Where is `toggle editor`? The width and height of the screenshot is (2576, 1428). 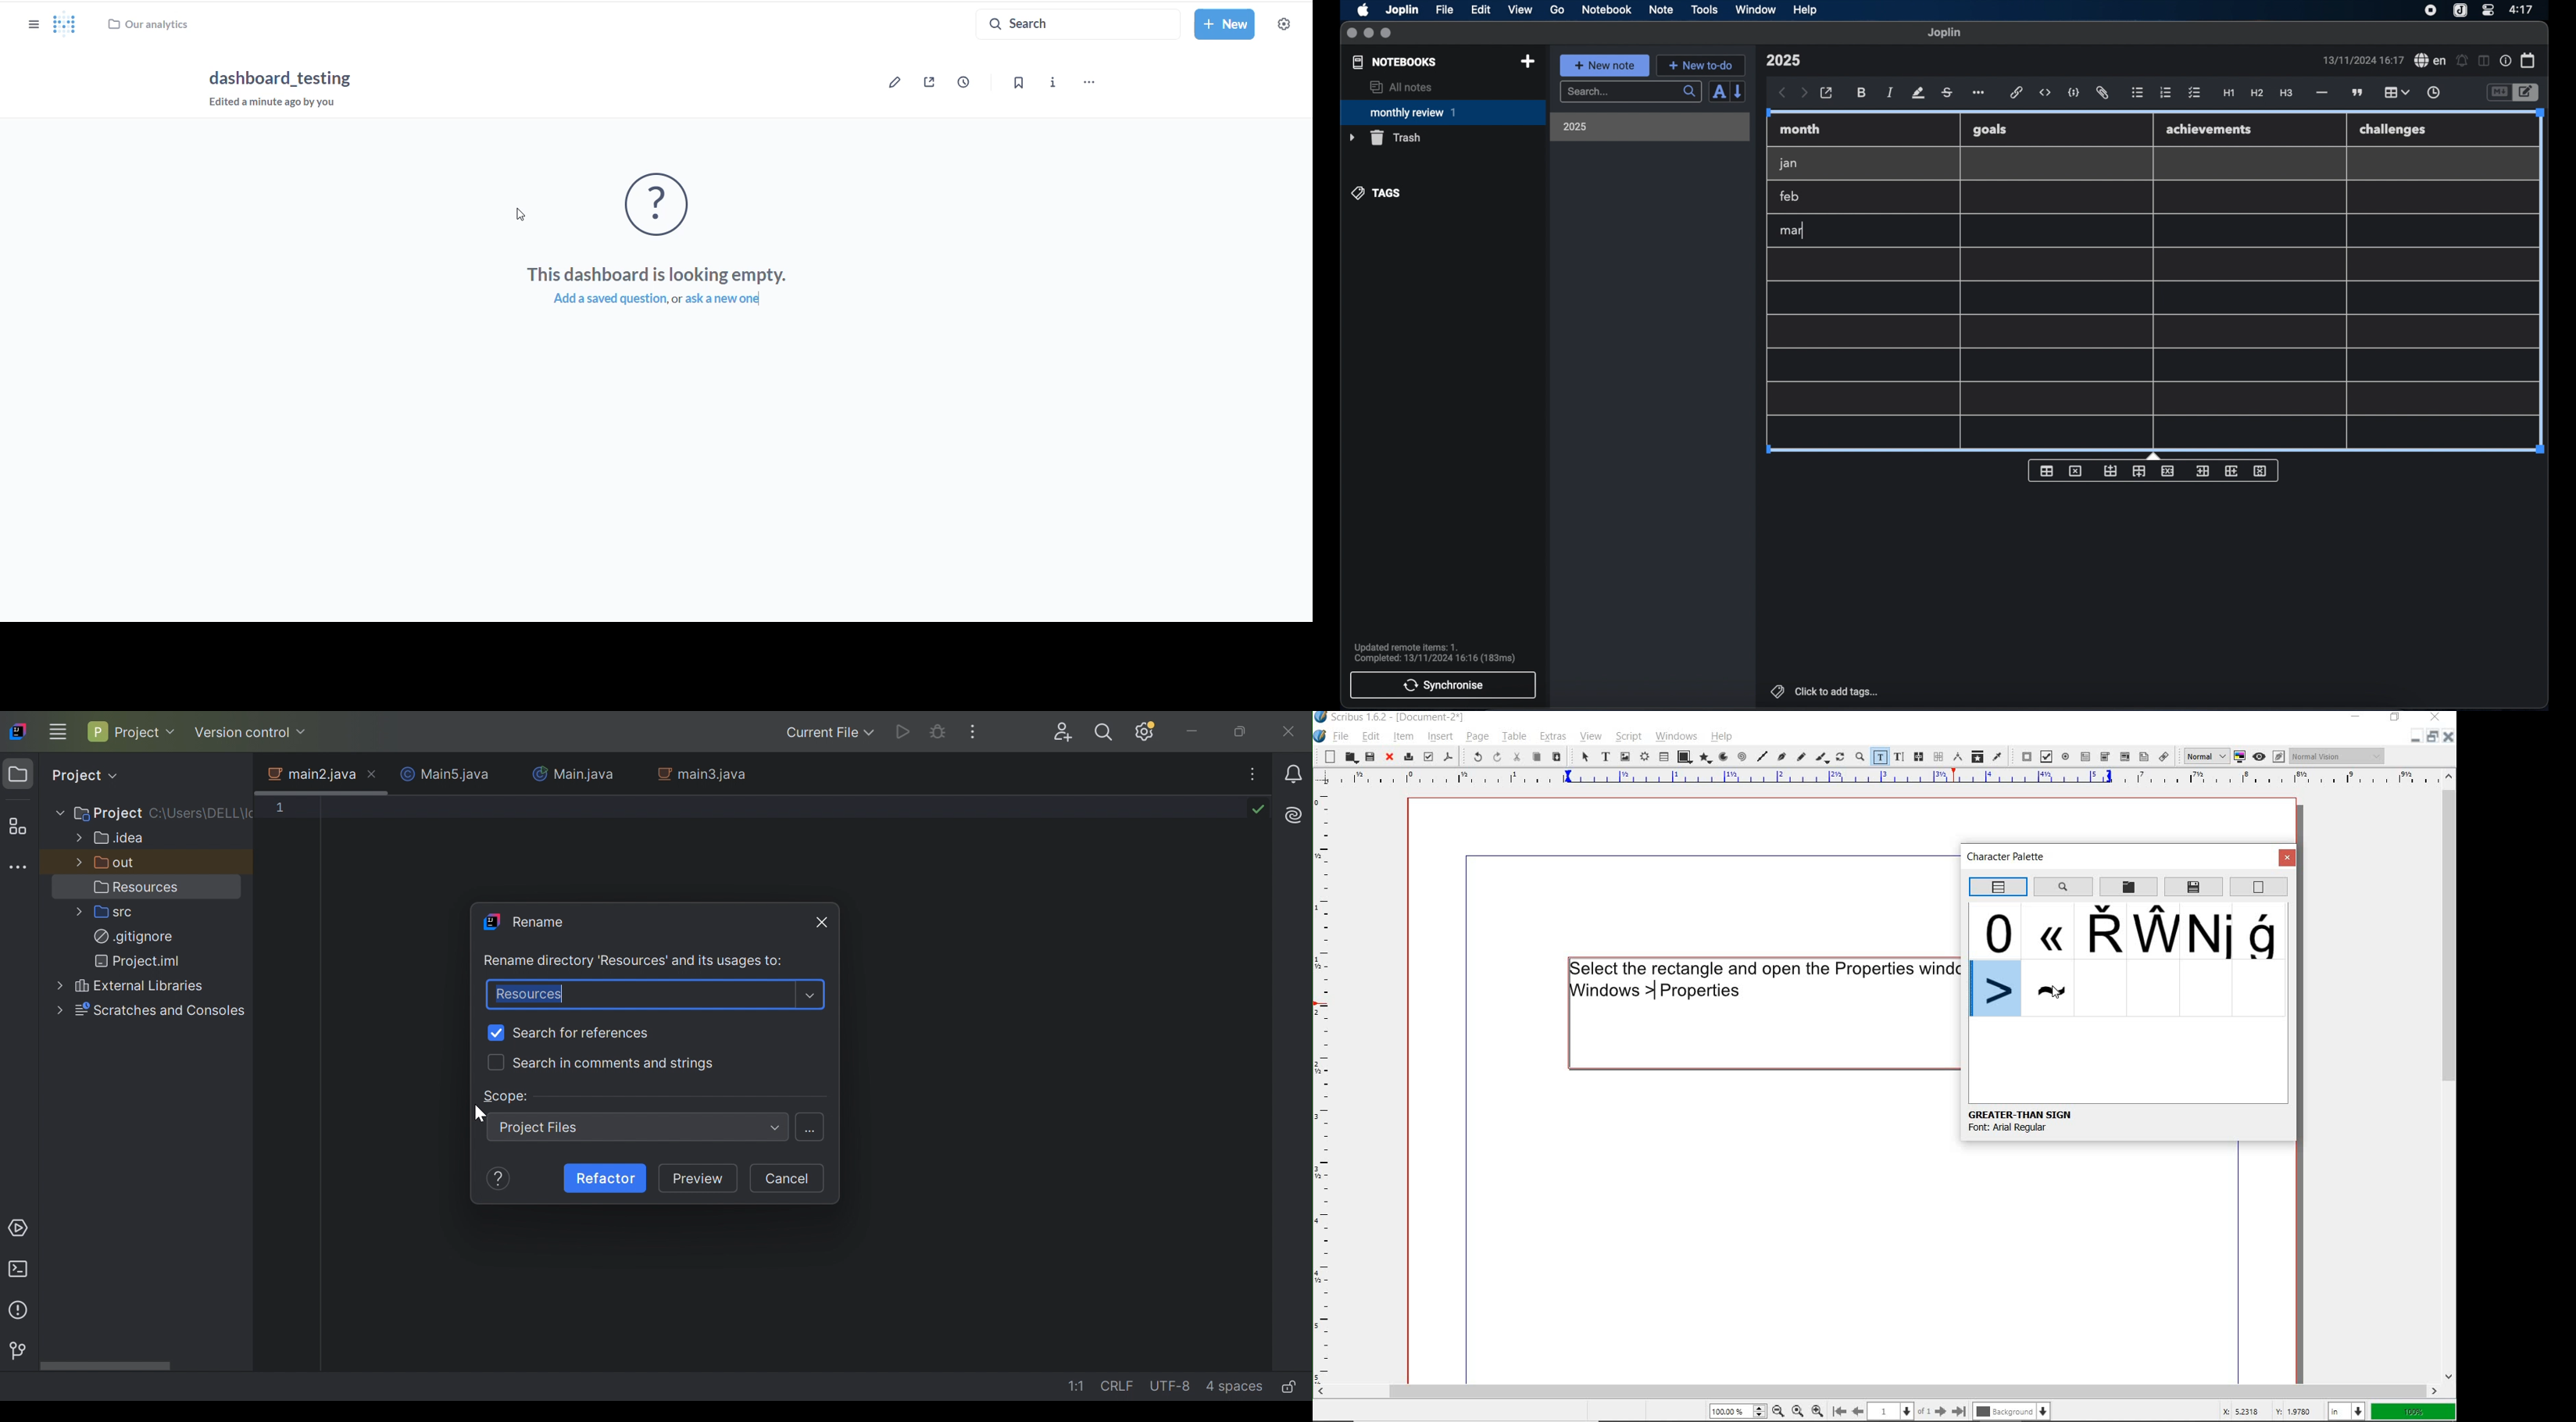
toggle editor is located at coordinates (2499, 93).